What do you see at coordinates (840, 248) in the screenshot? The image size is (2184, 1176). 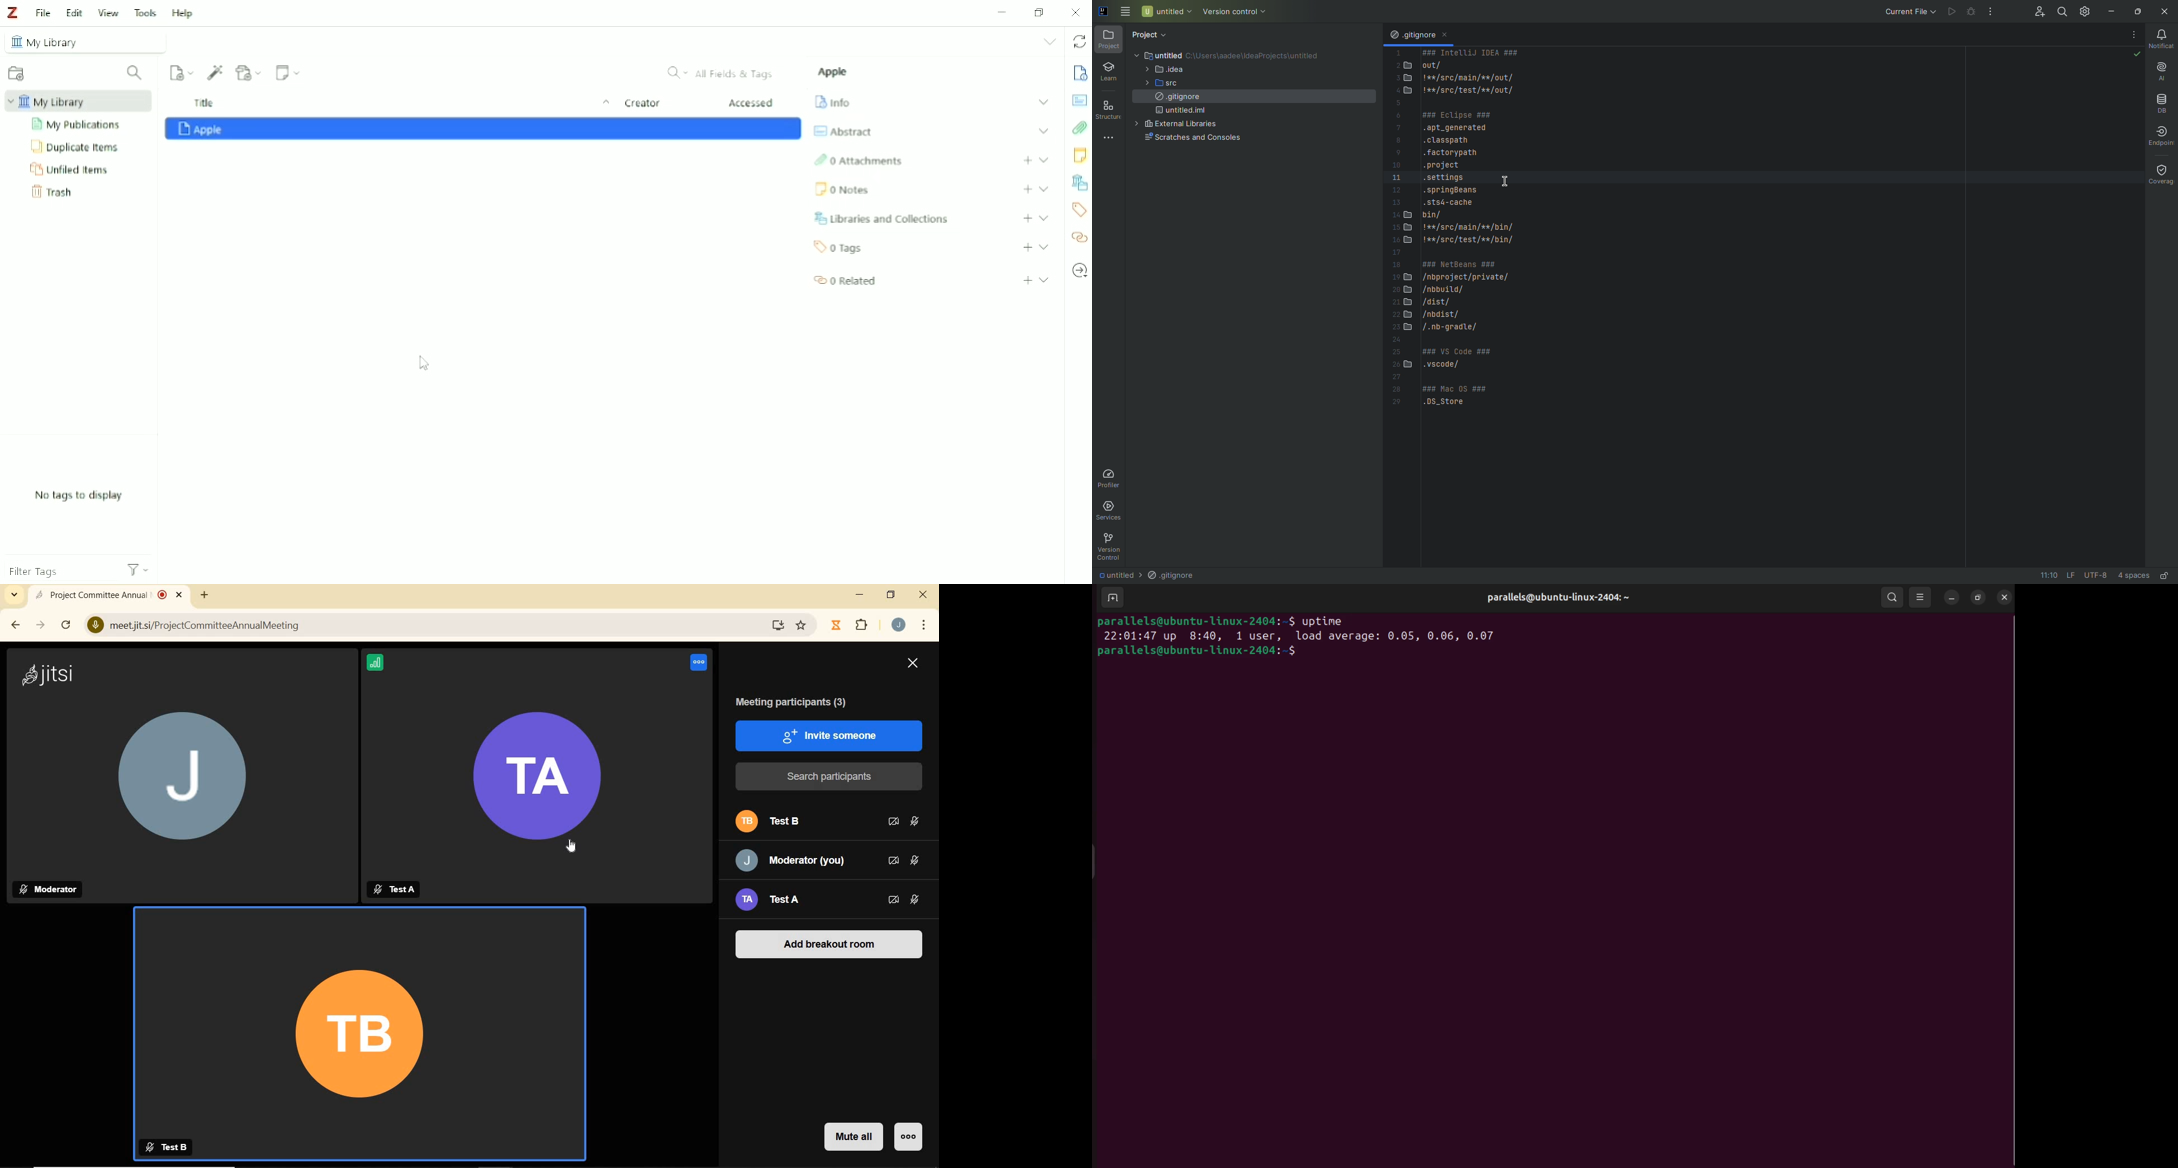 I see `Tags` at bounding box center [840, 248].